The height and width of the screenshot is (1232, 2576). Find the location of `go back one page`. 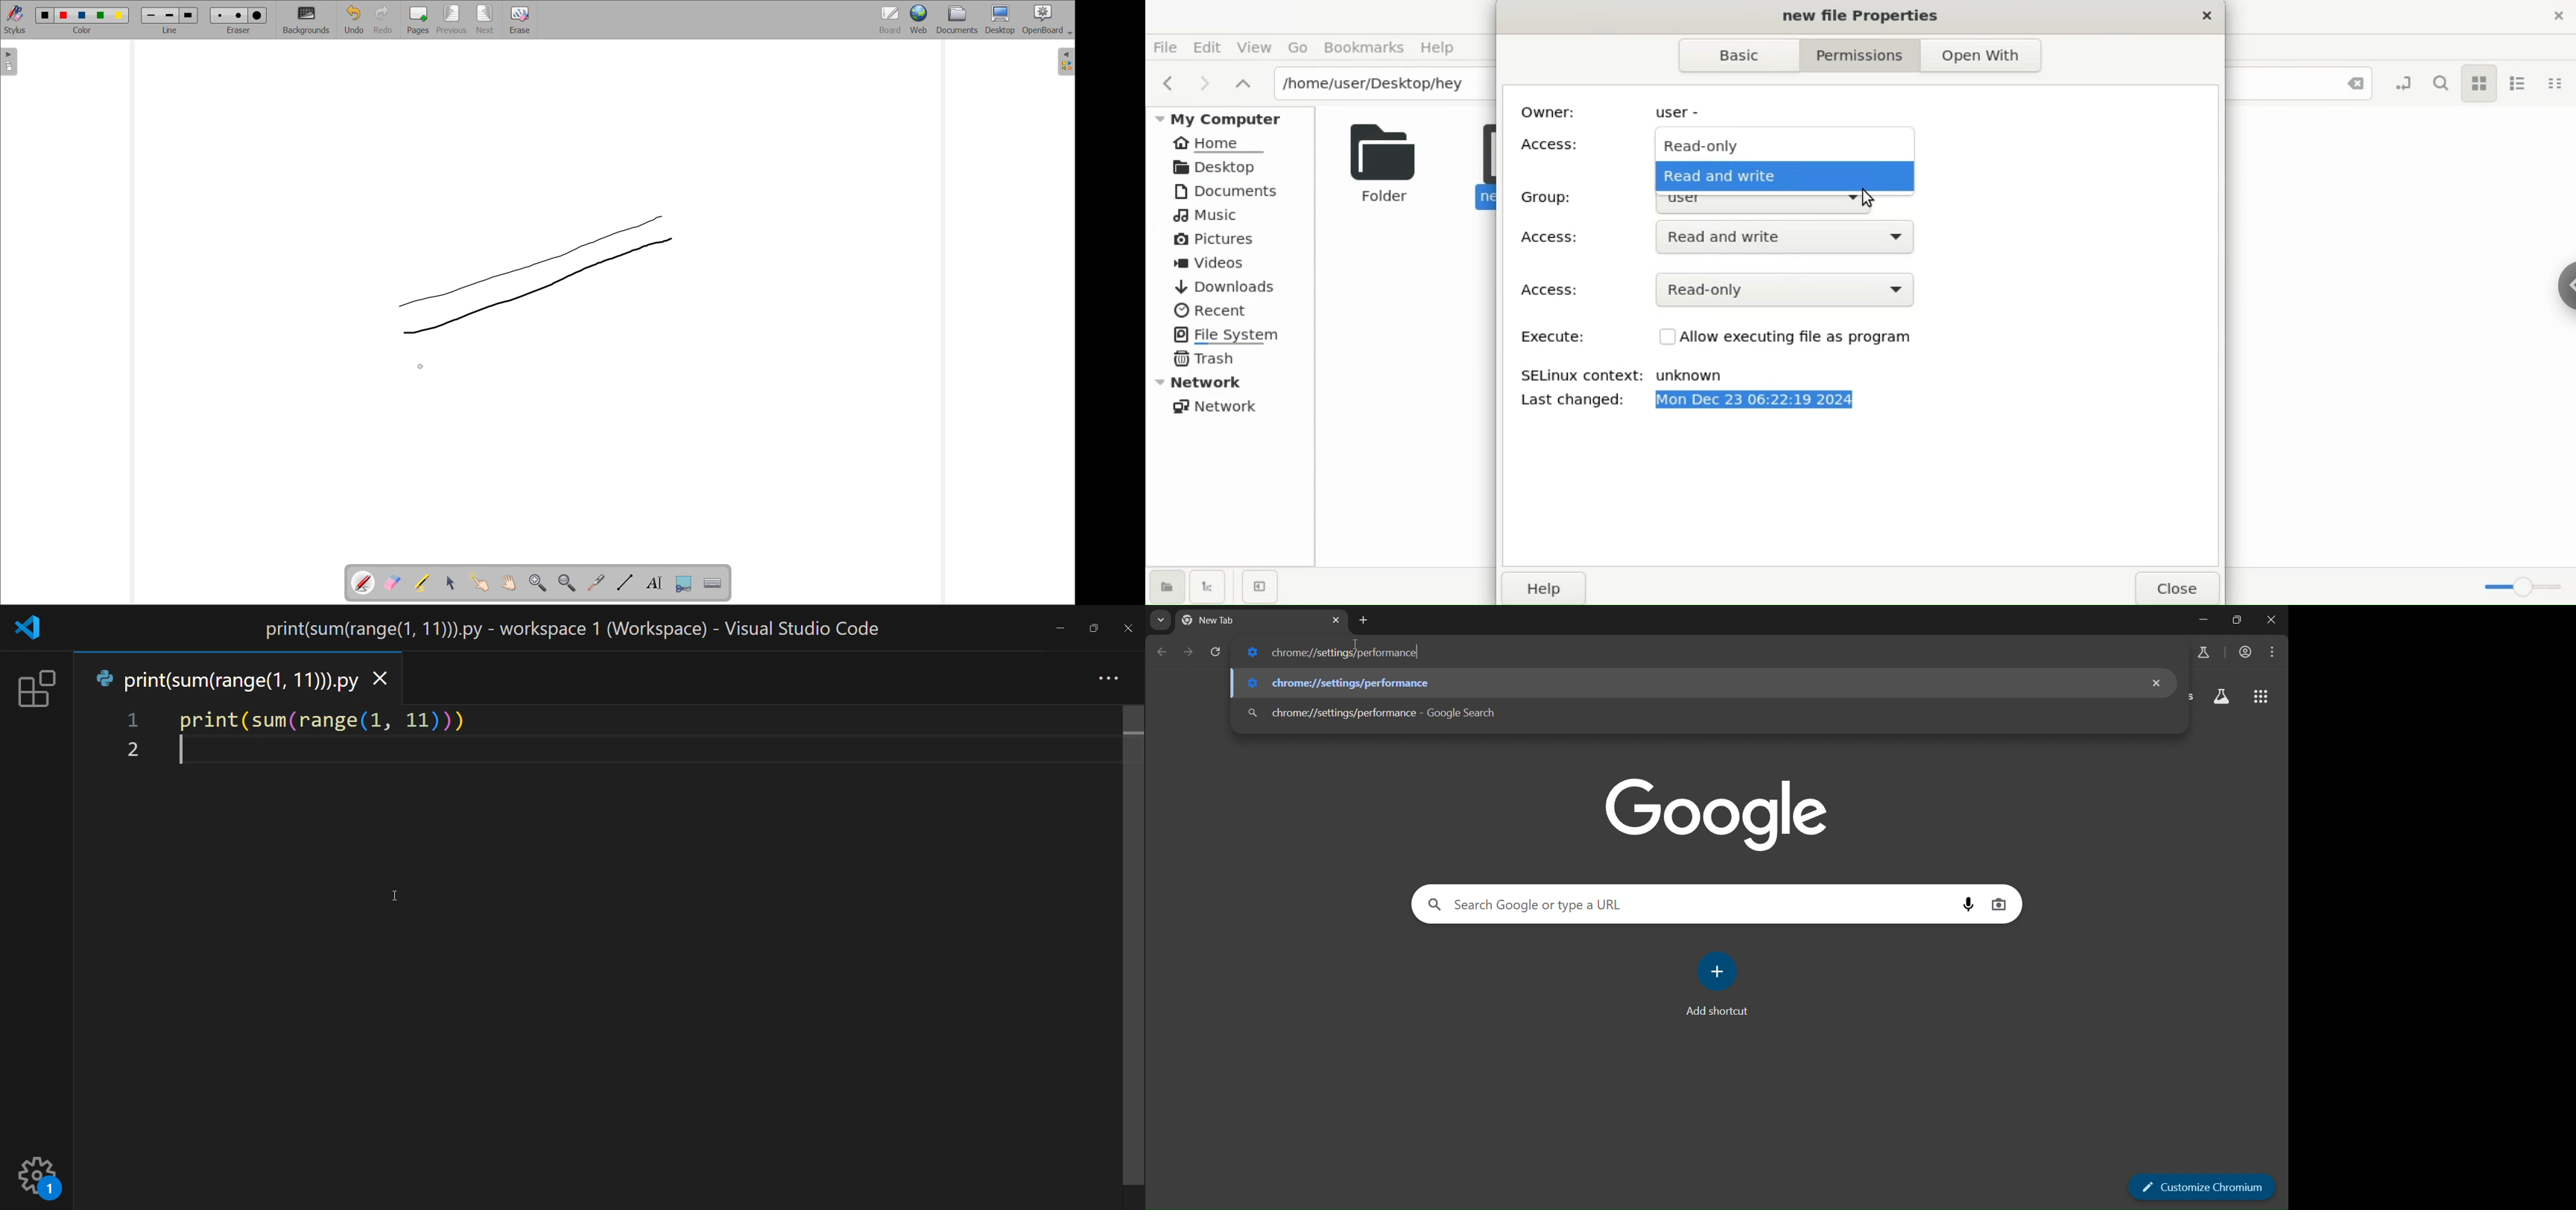

go back one page is located at coordinates (1166, 651).